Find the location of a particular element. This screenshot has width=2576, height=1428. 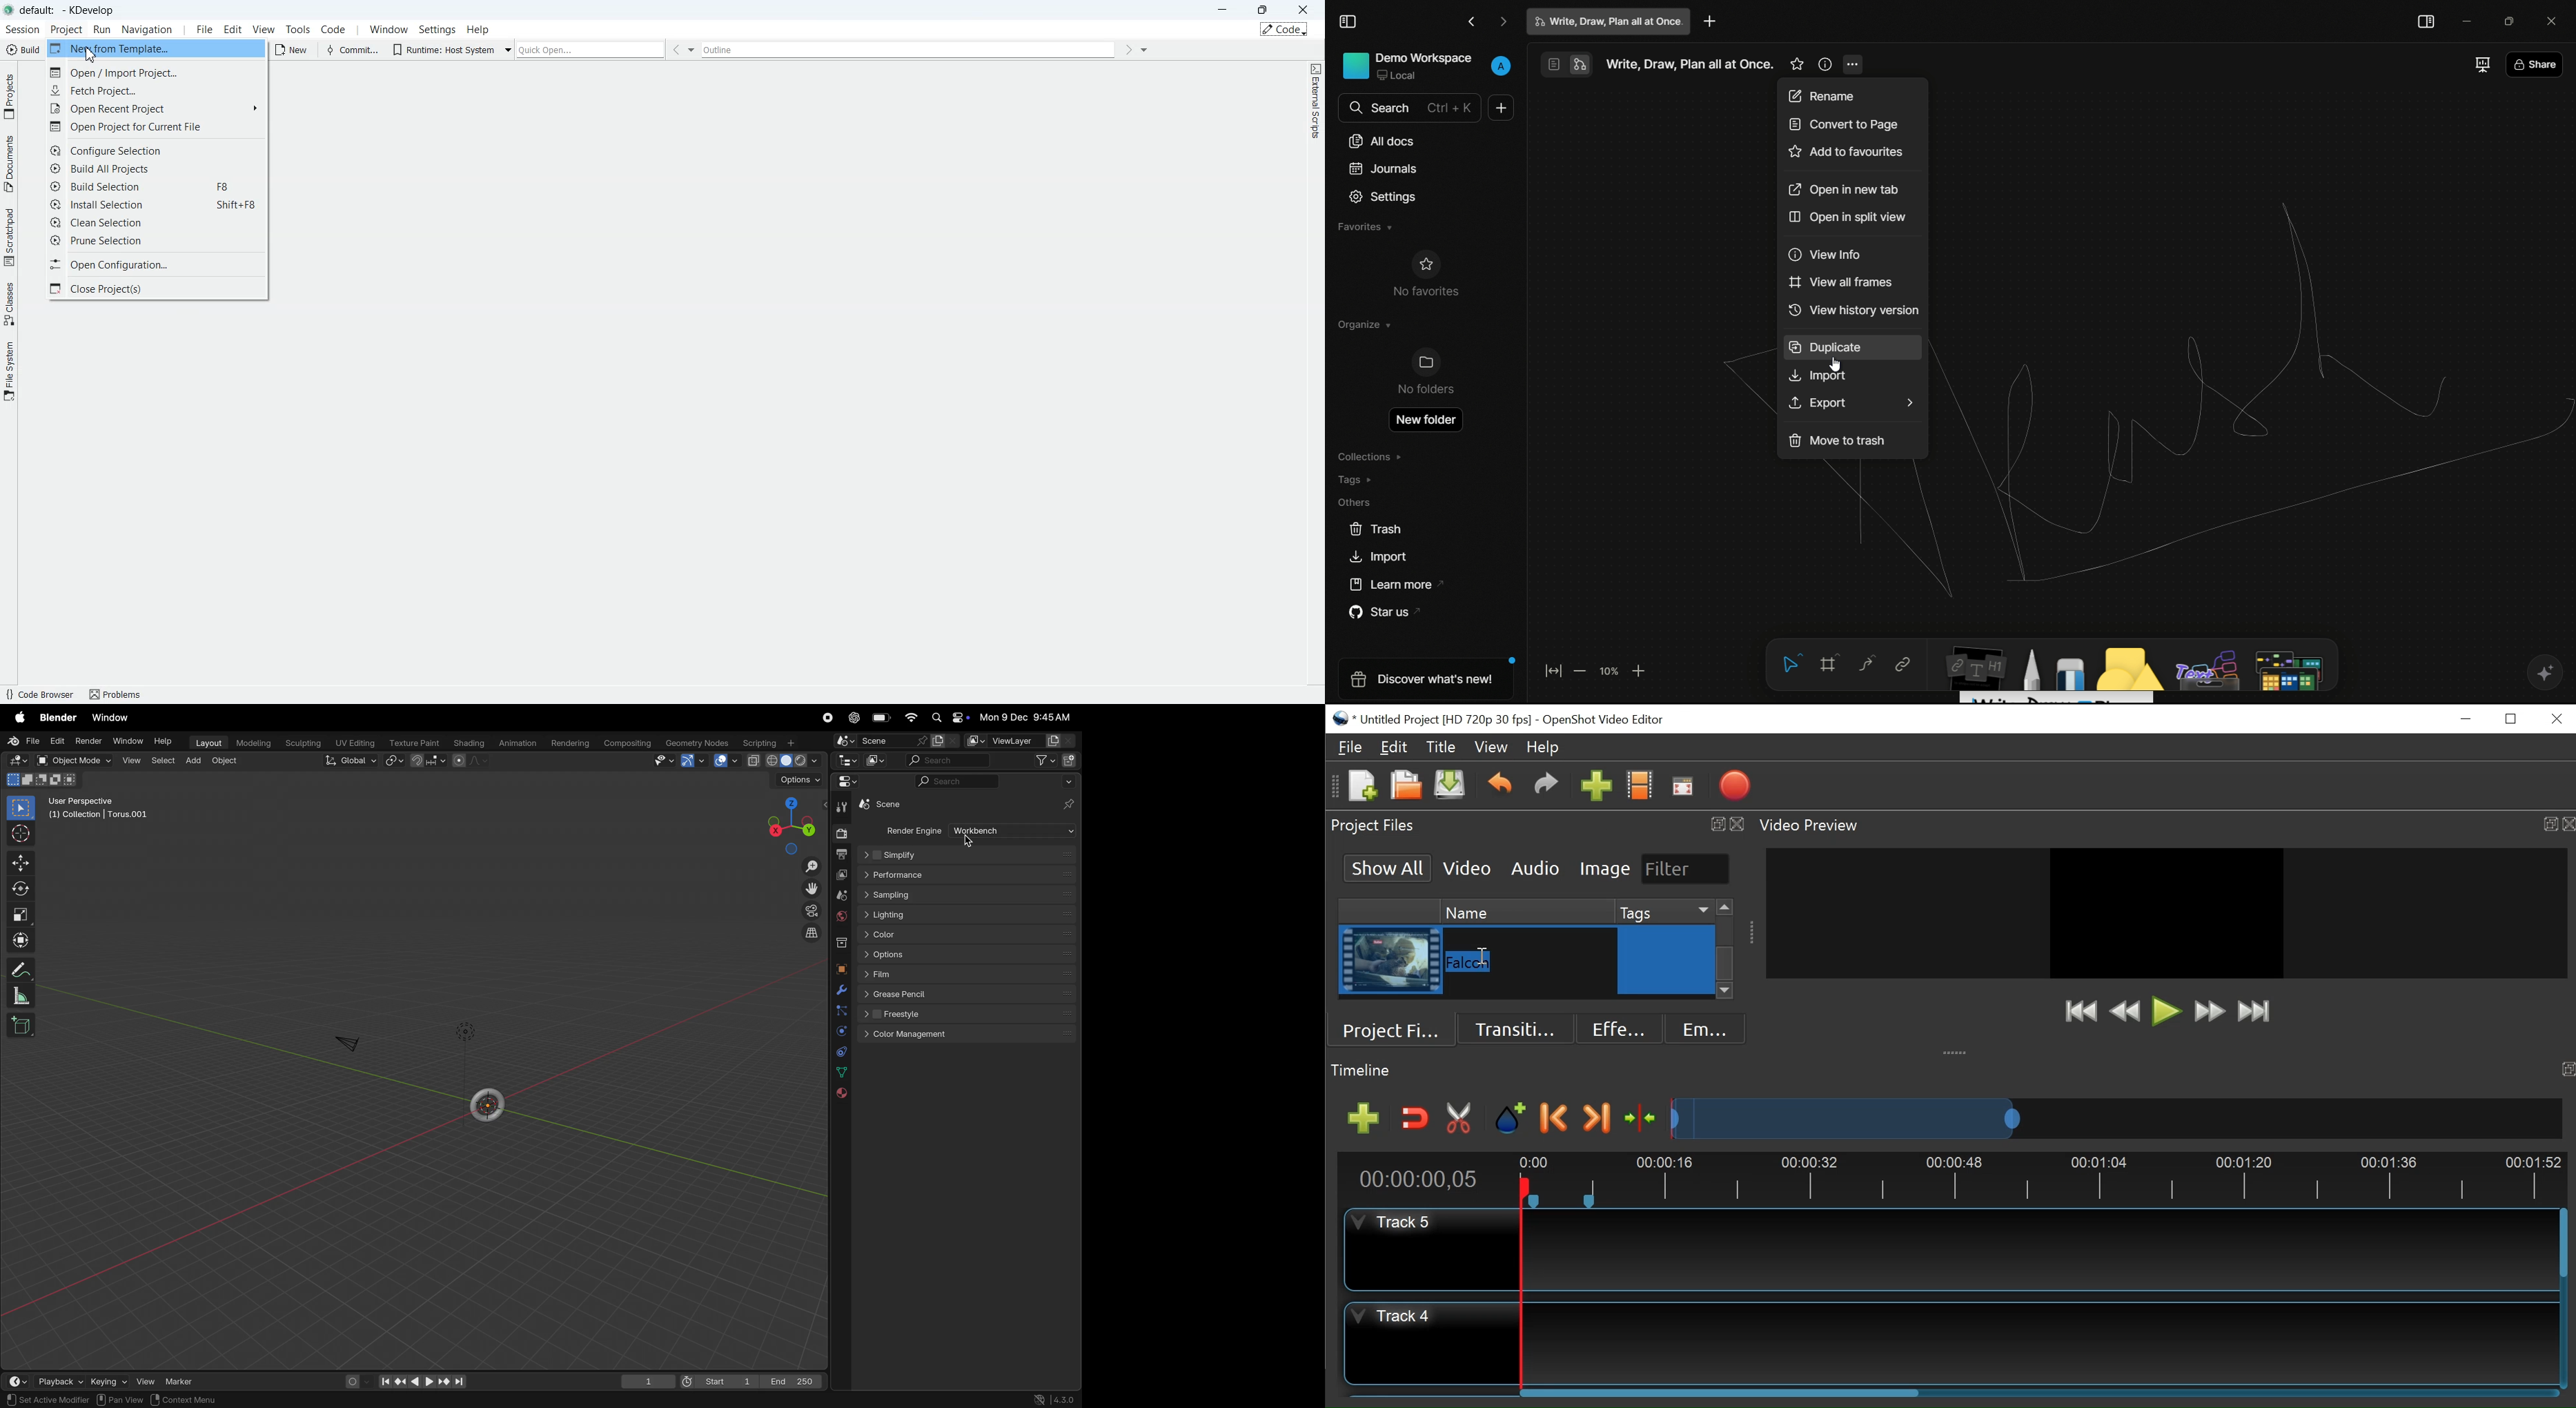

performance is located at coordinates (967, 876).